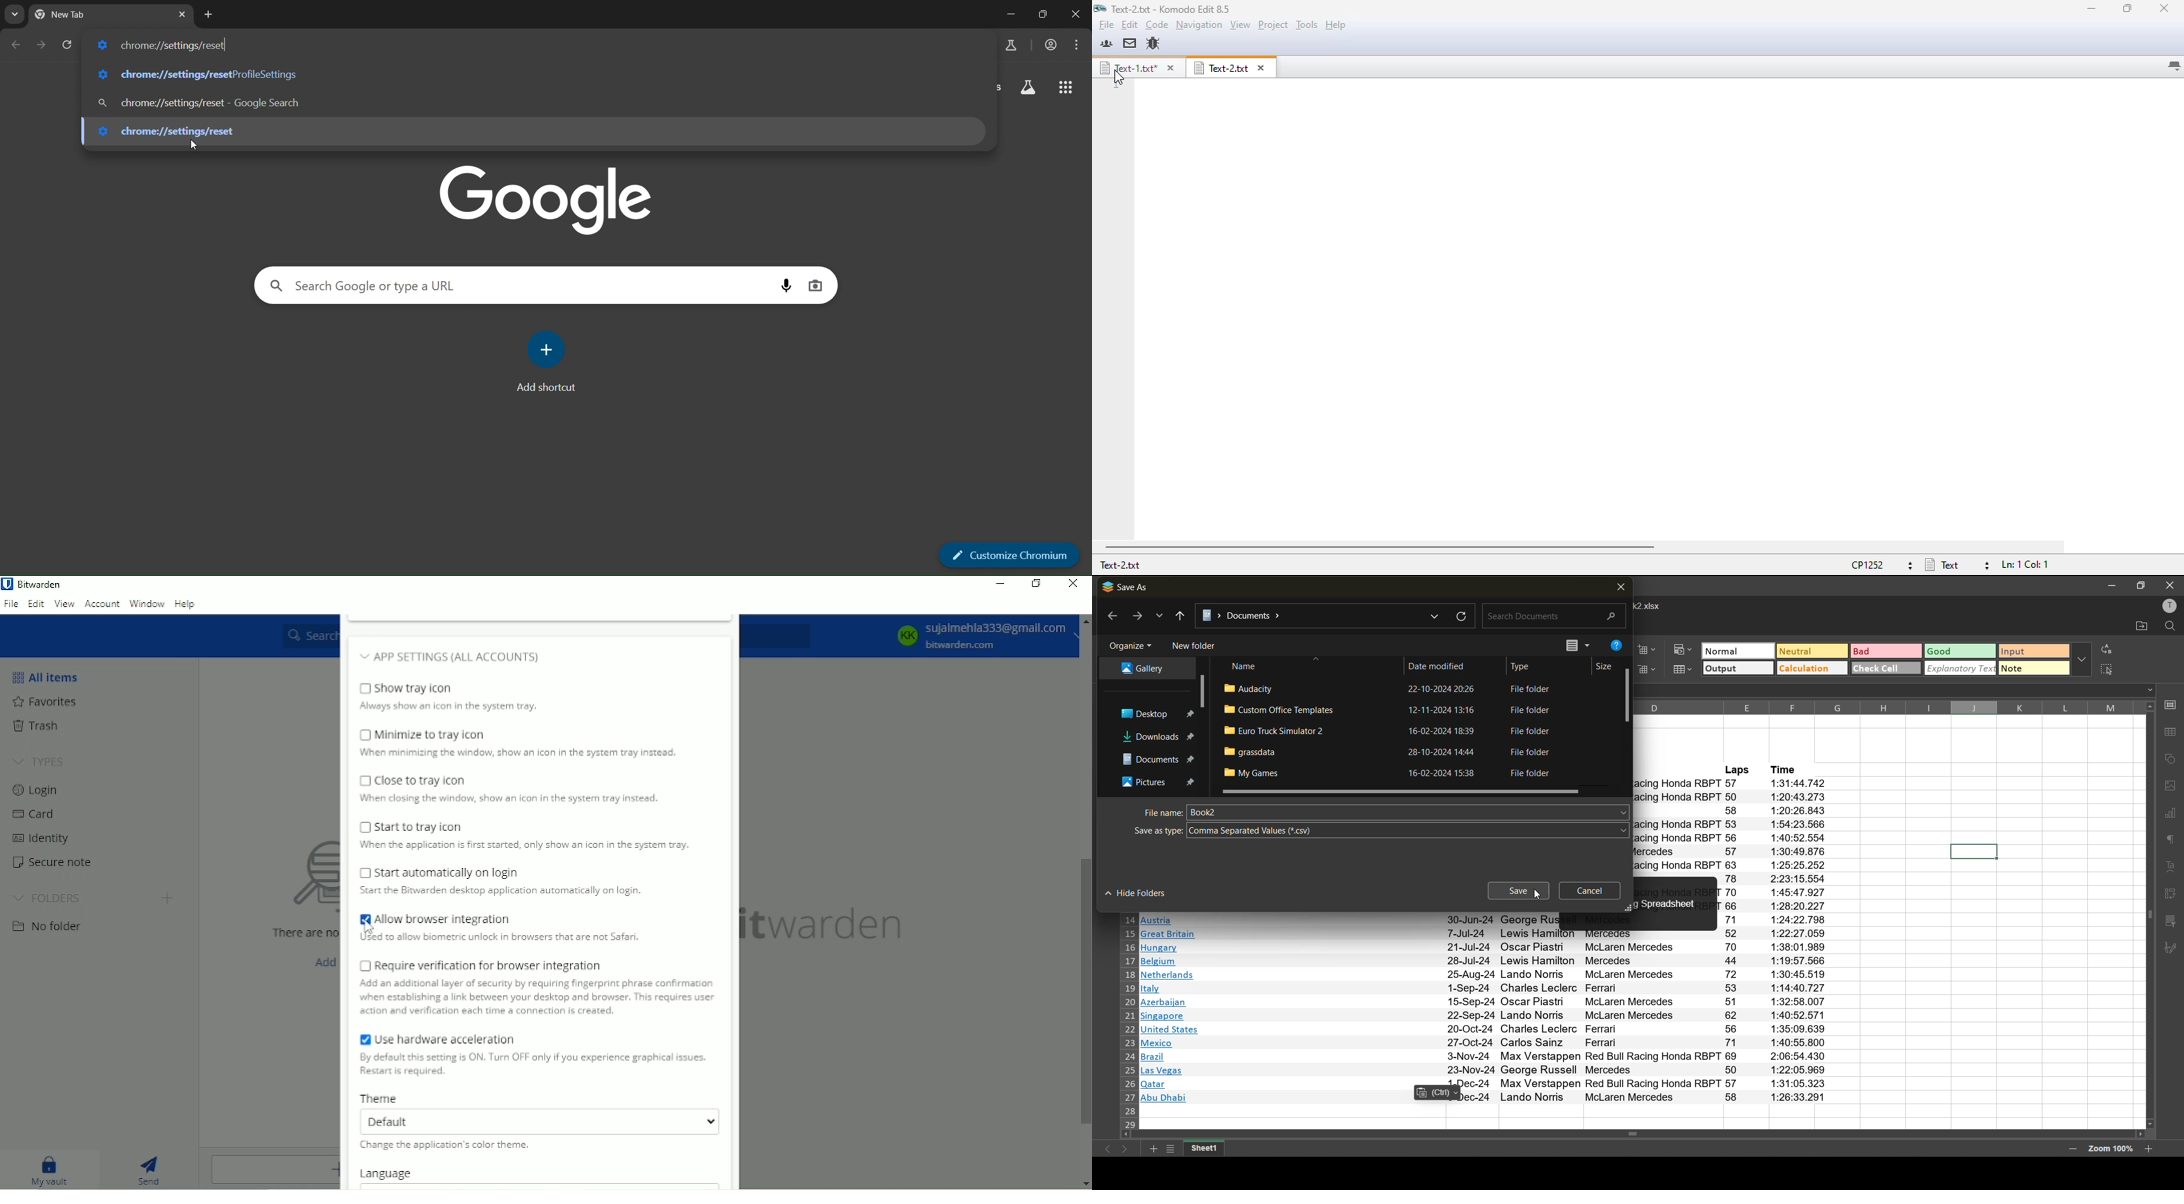 Image resolution: width=2184 pixels, height=1204 pixels. What do you see at coordinates (67, 43) in the screenshot?
I see `reload page` at bounding box center [67, 43].